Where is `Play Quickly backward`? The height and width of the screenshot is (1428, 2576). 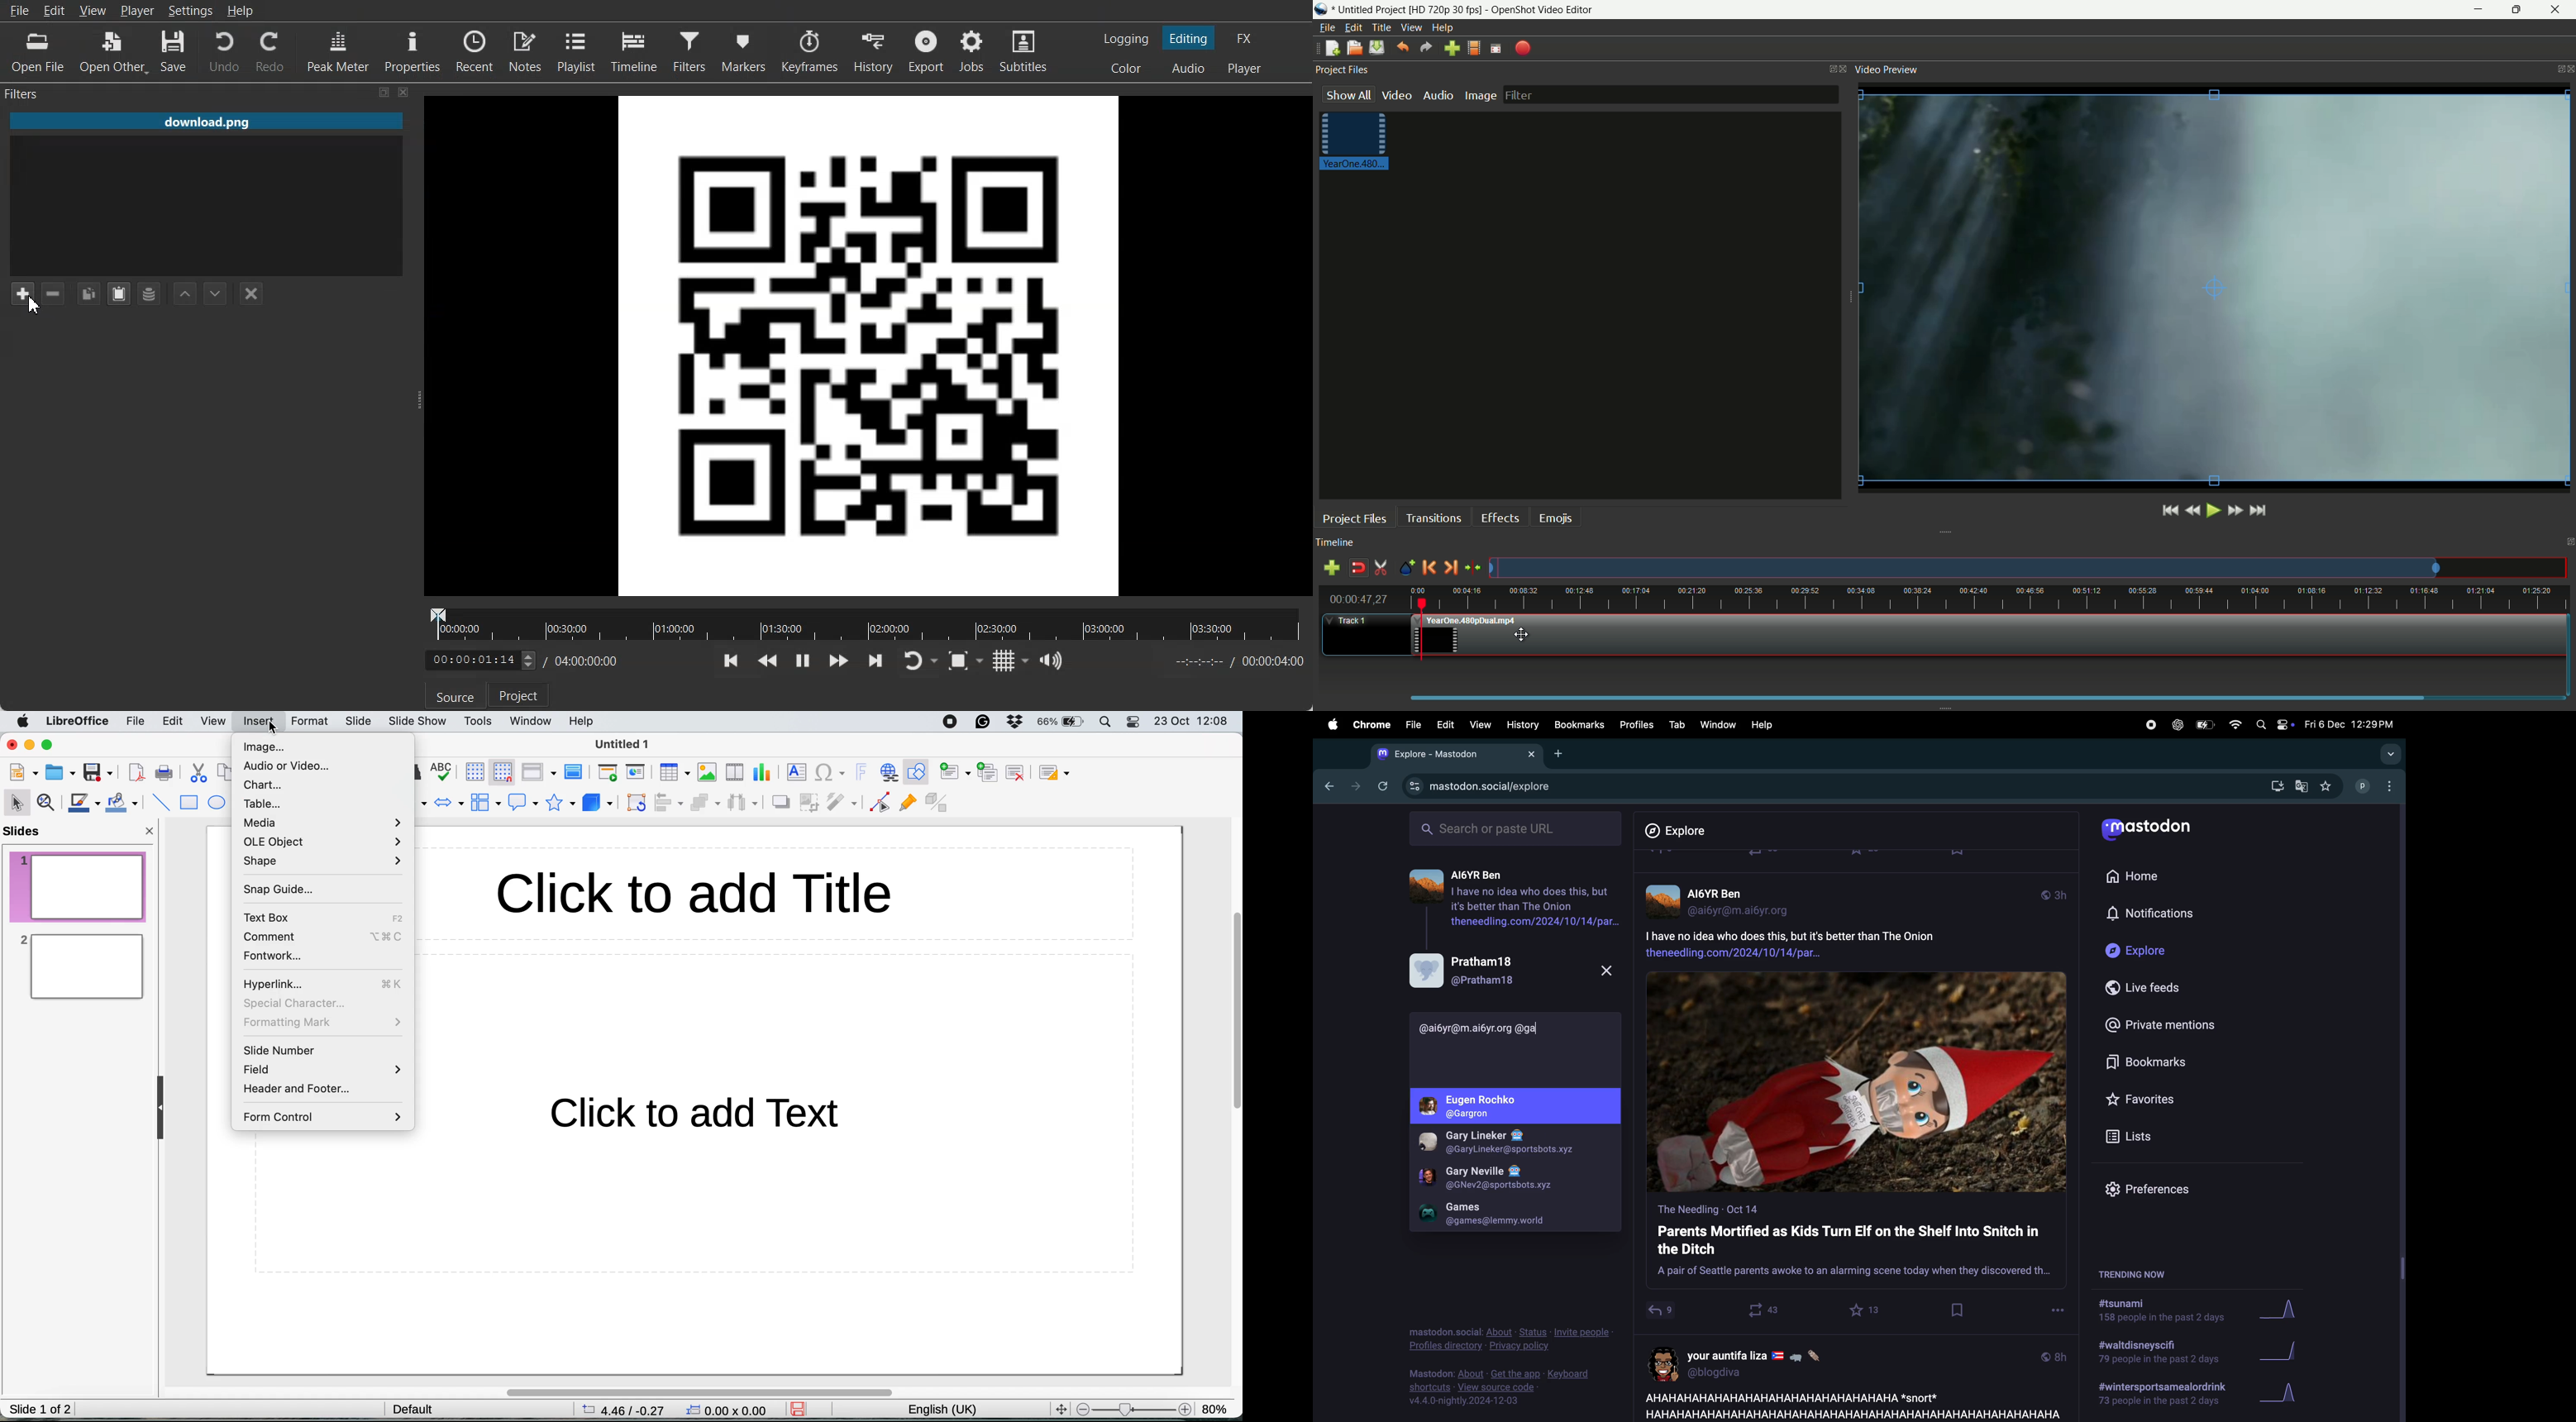
Play Quickly backward is located at coordinates (768, 661).